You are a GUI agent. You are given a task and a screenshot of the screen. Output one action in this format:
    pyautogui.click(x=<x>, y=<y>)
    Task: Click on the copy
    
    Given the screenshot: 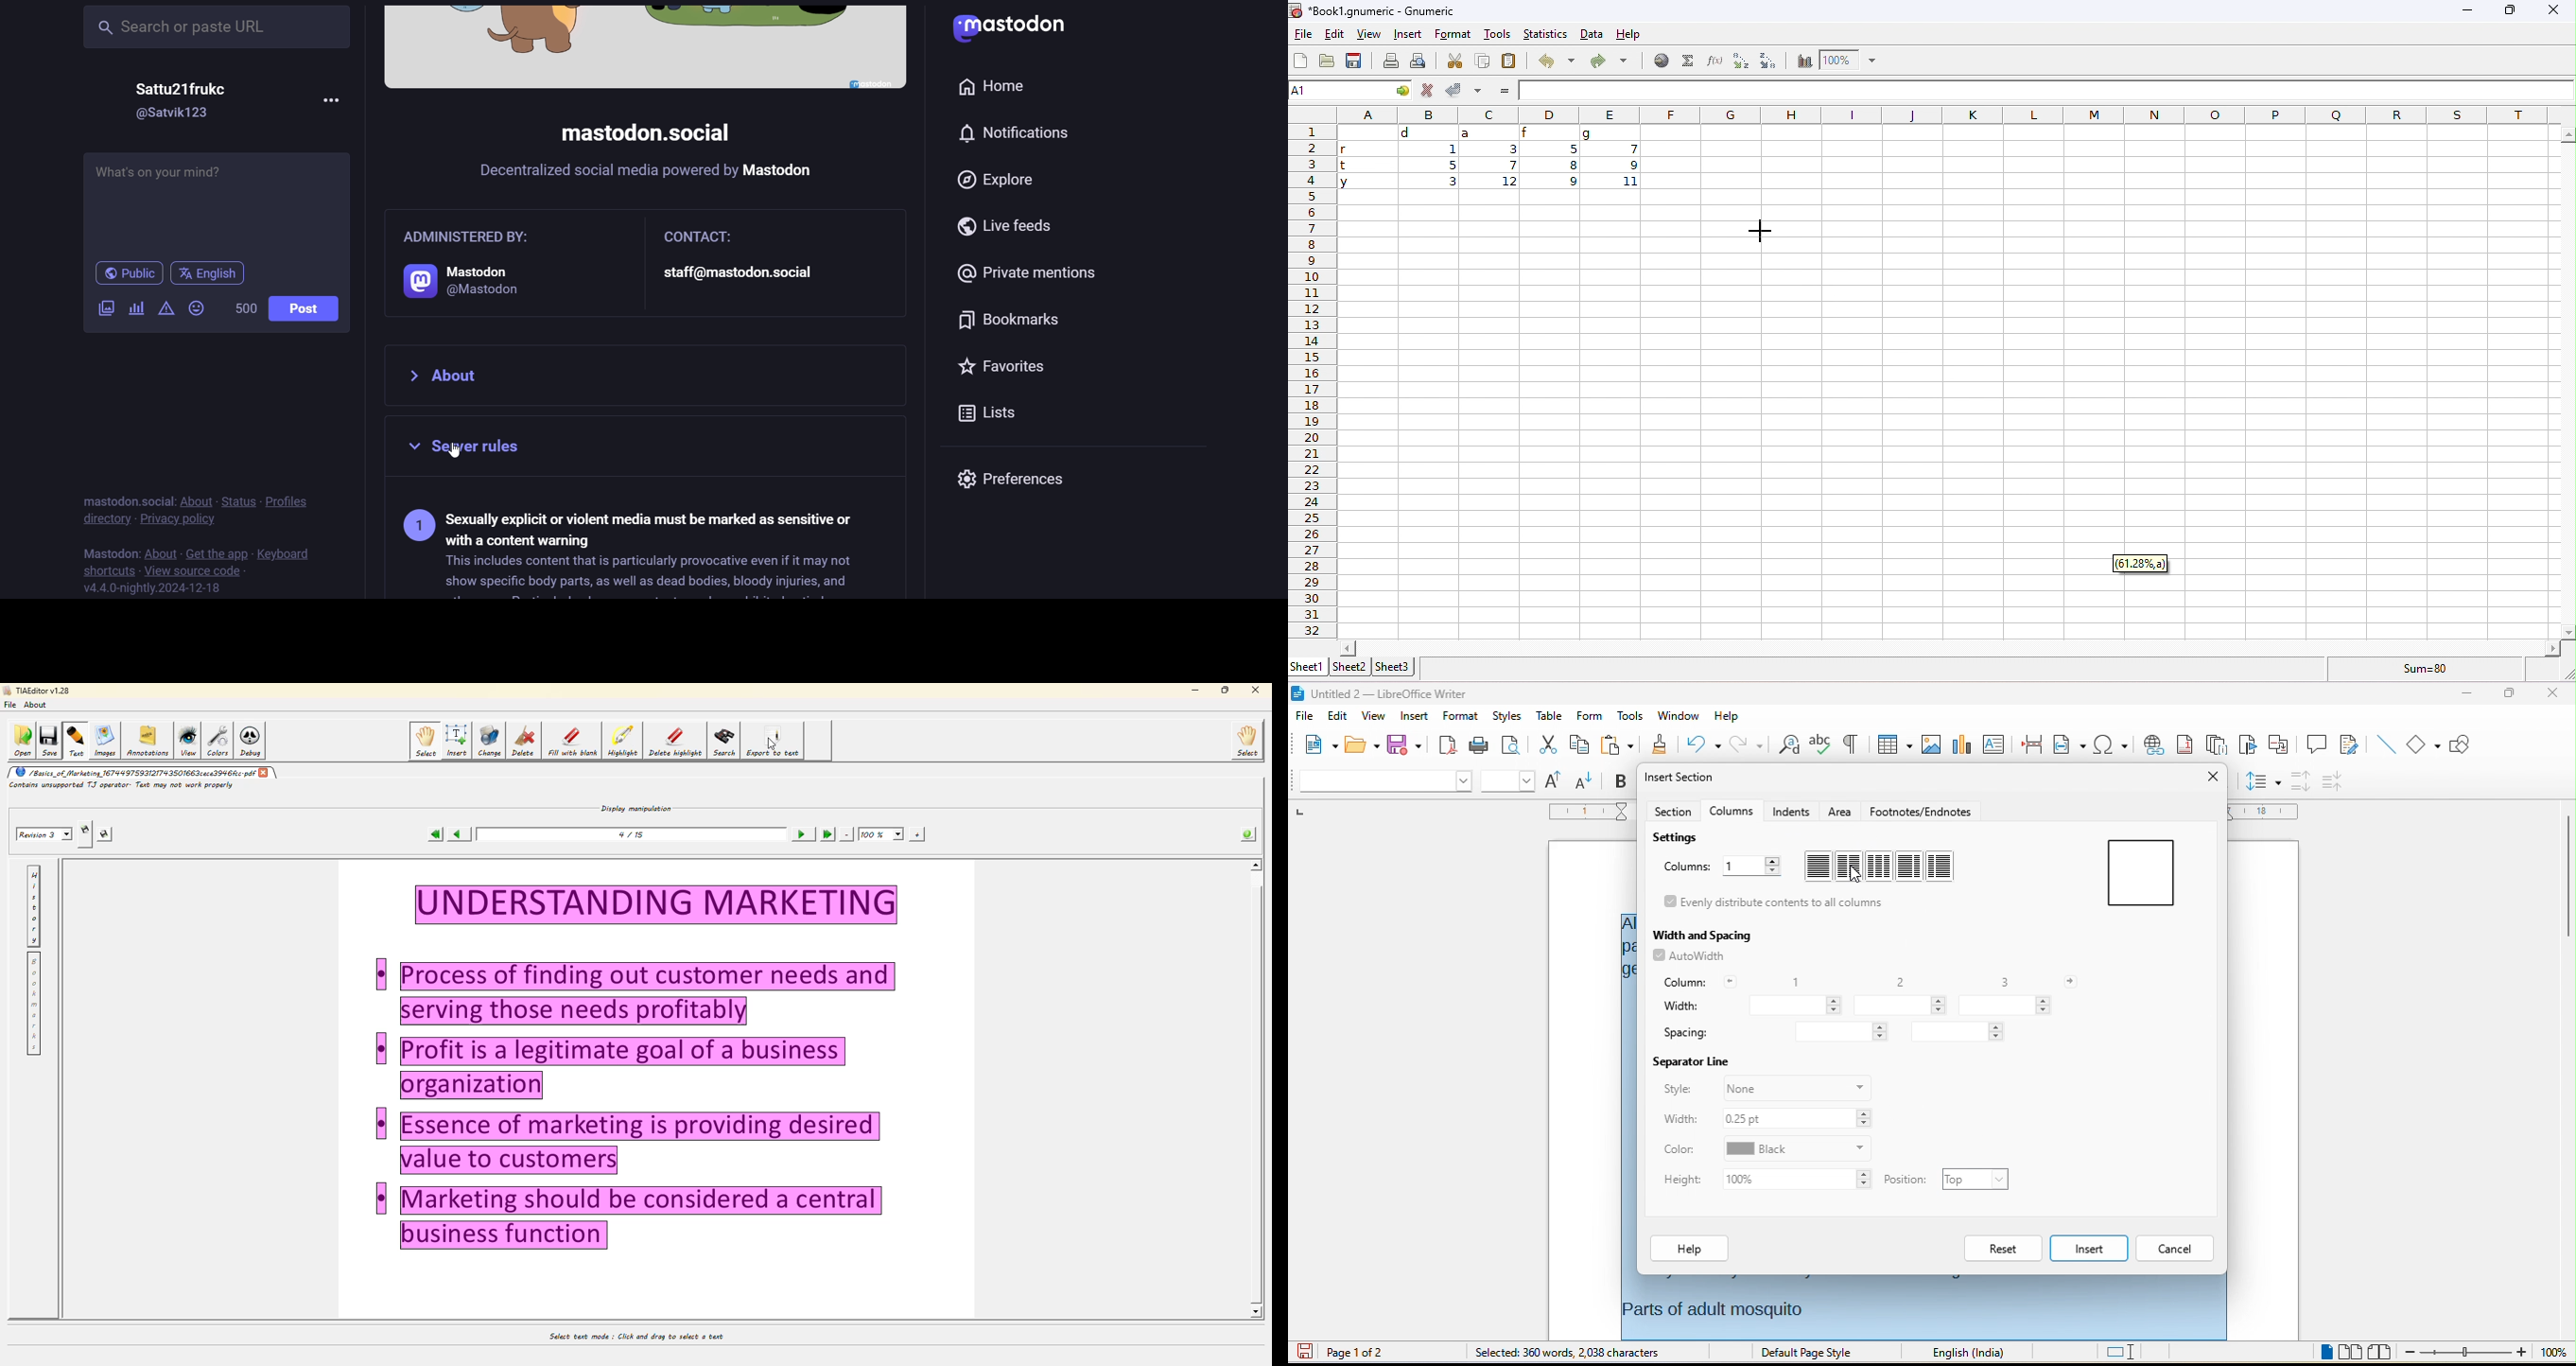 What is the action you would take?
    pyautogui.click(x=1578, y=746)
    